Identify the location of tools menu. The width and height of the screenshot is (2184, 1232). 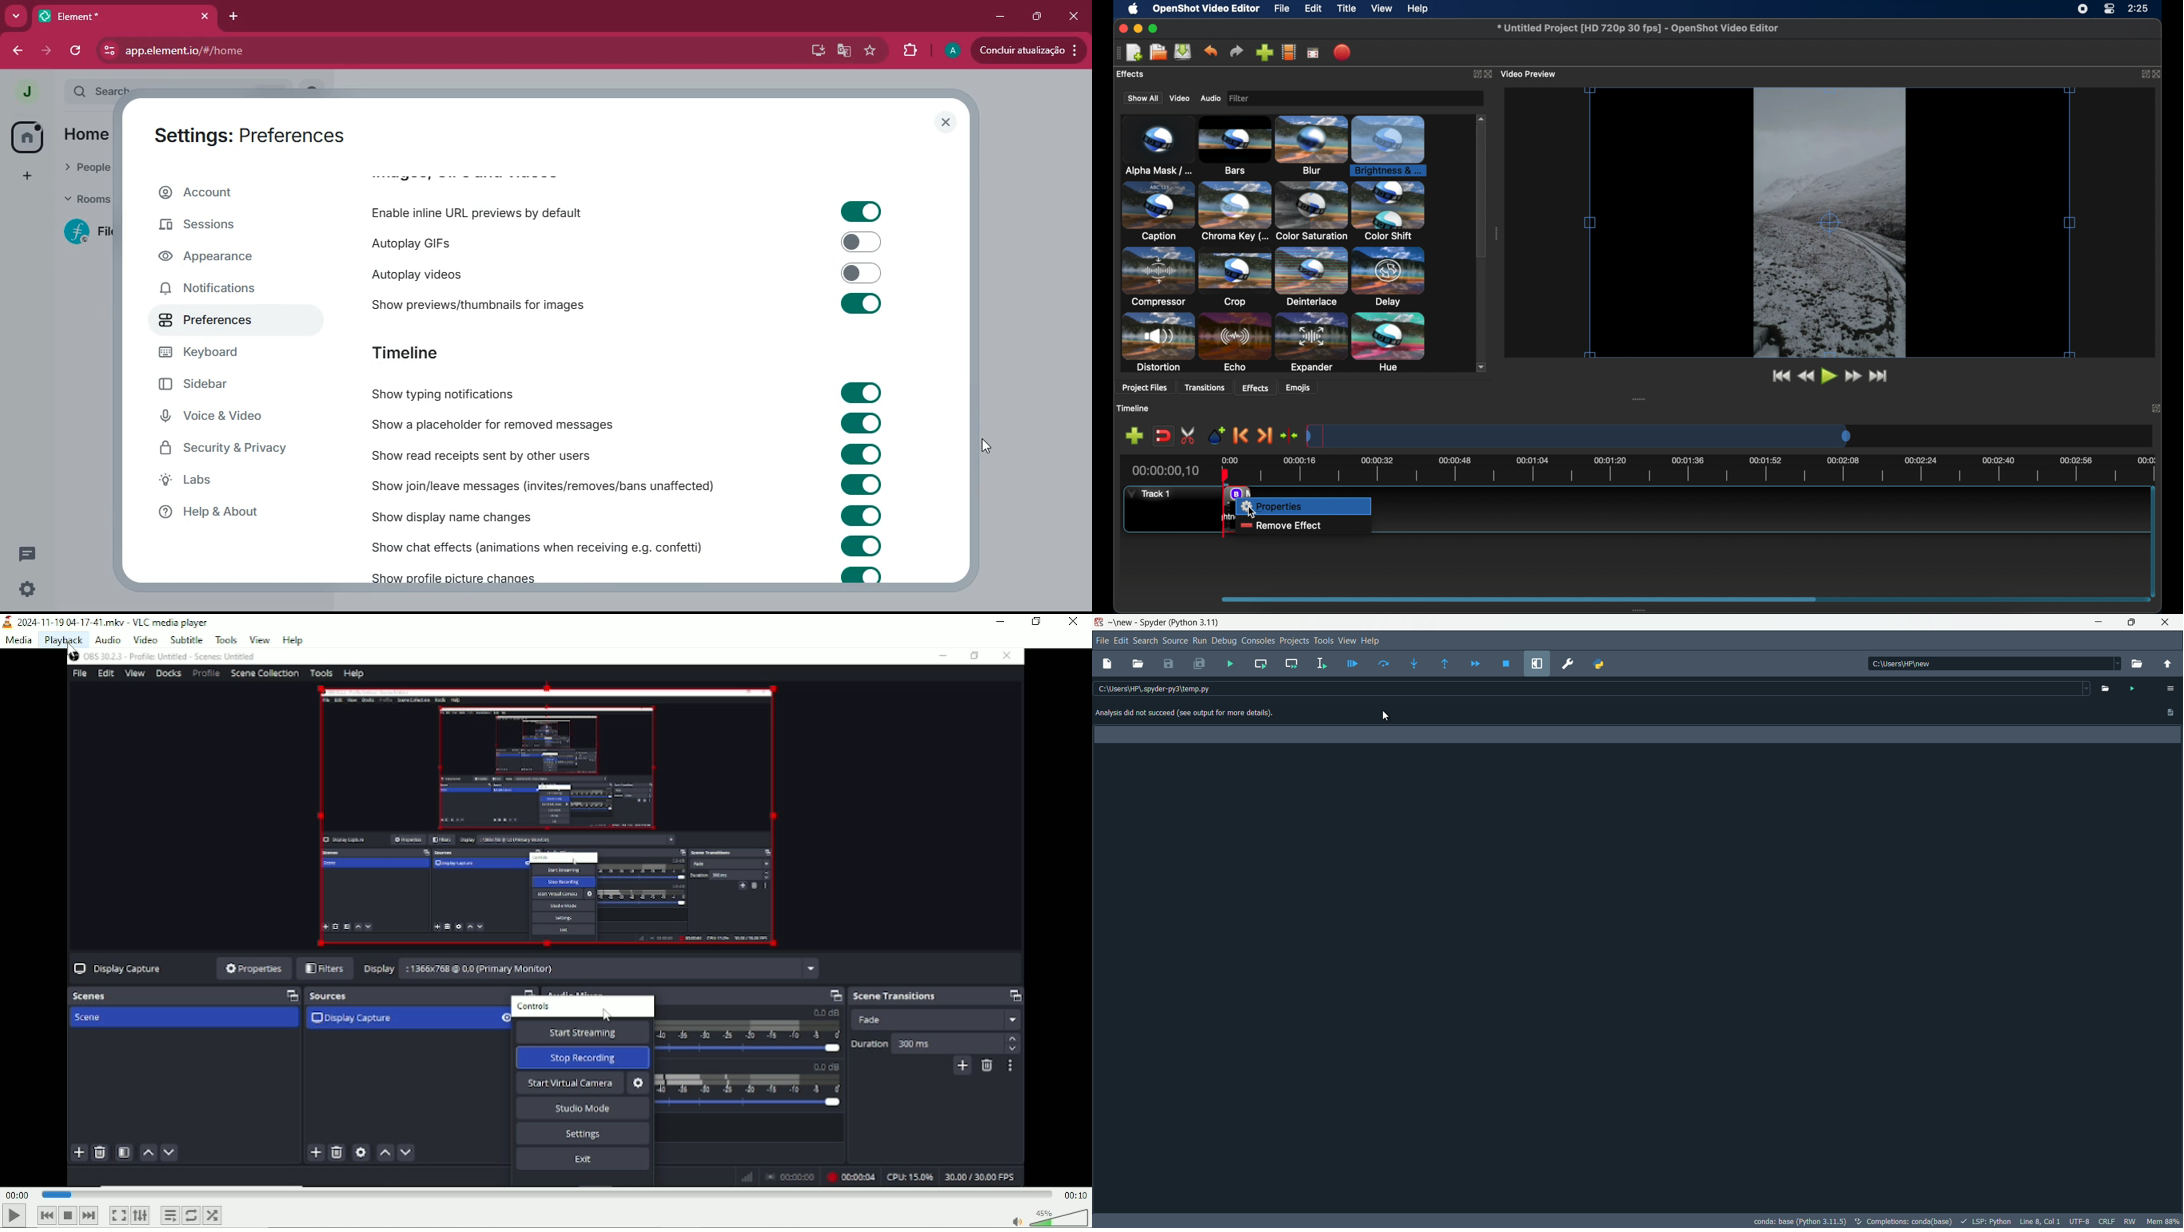
(1323, 642).